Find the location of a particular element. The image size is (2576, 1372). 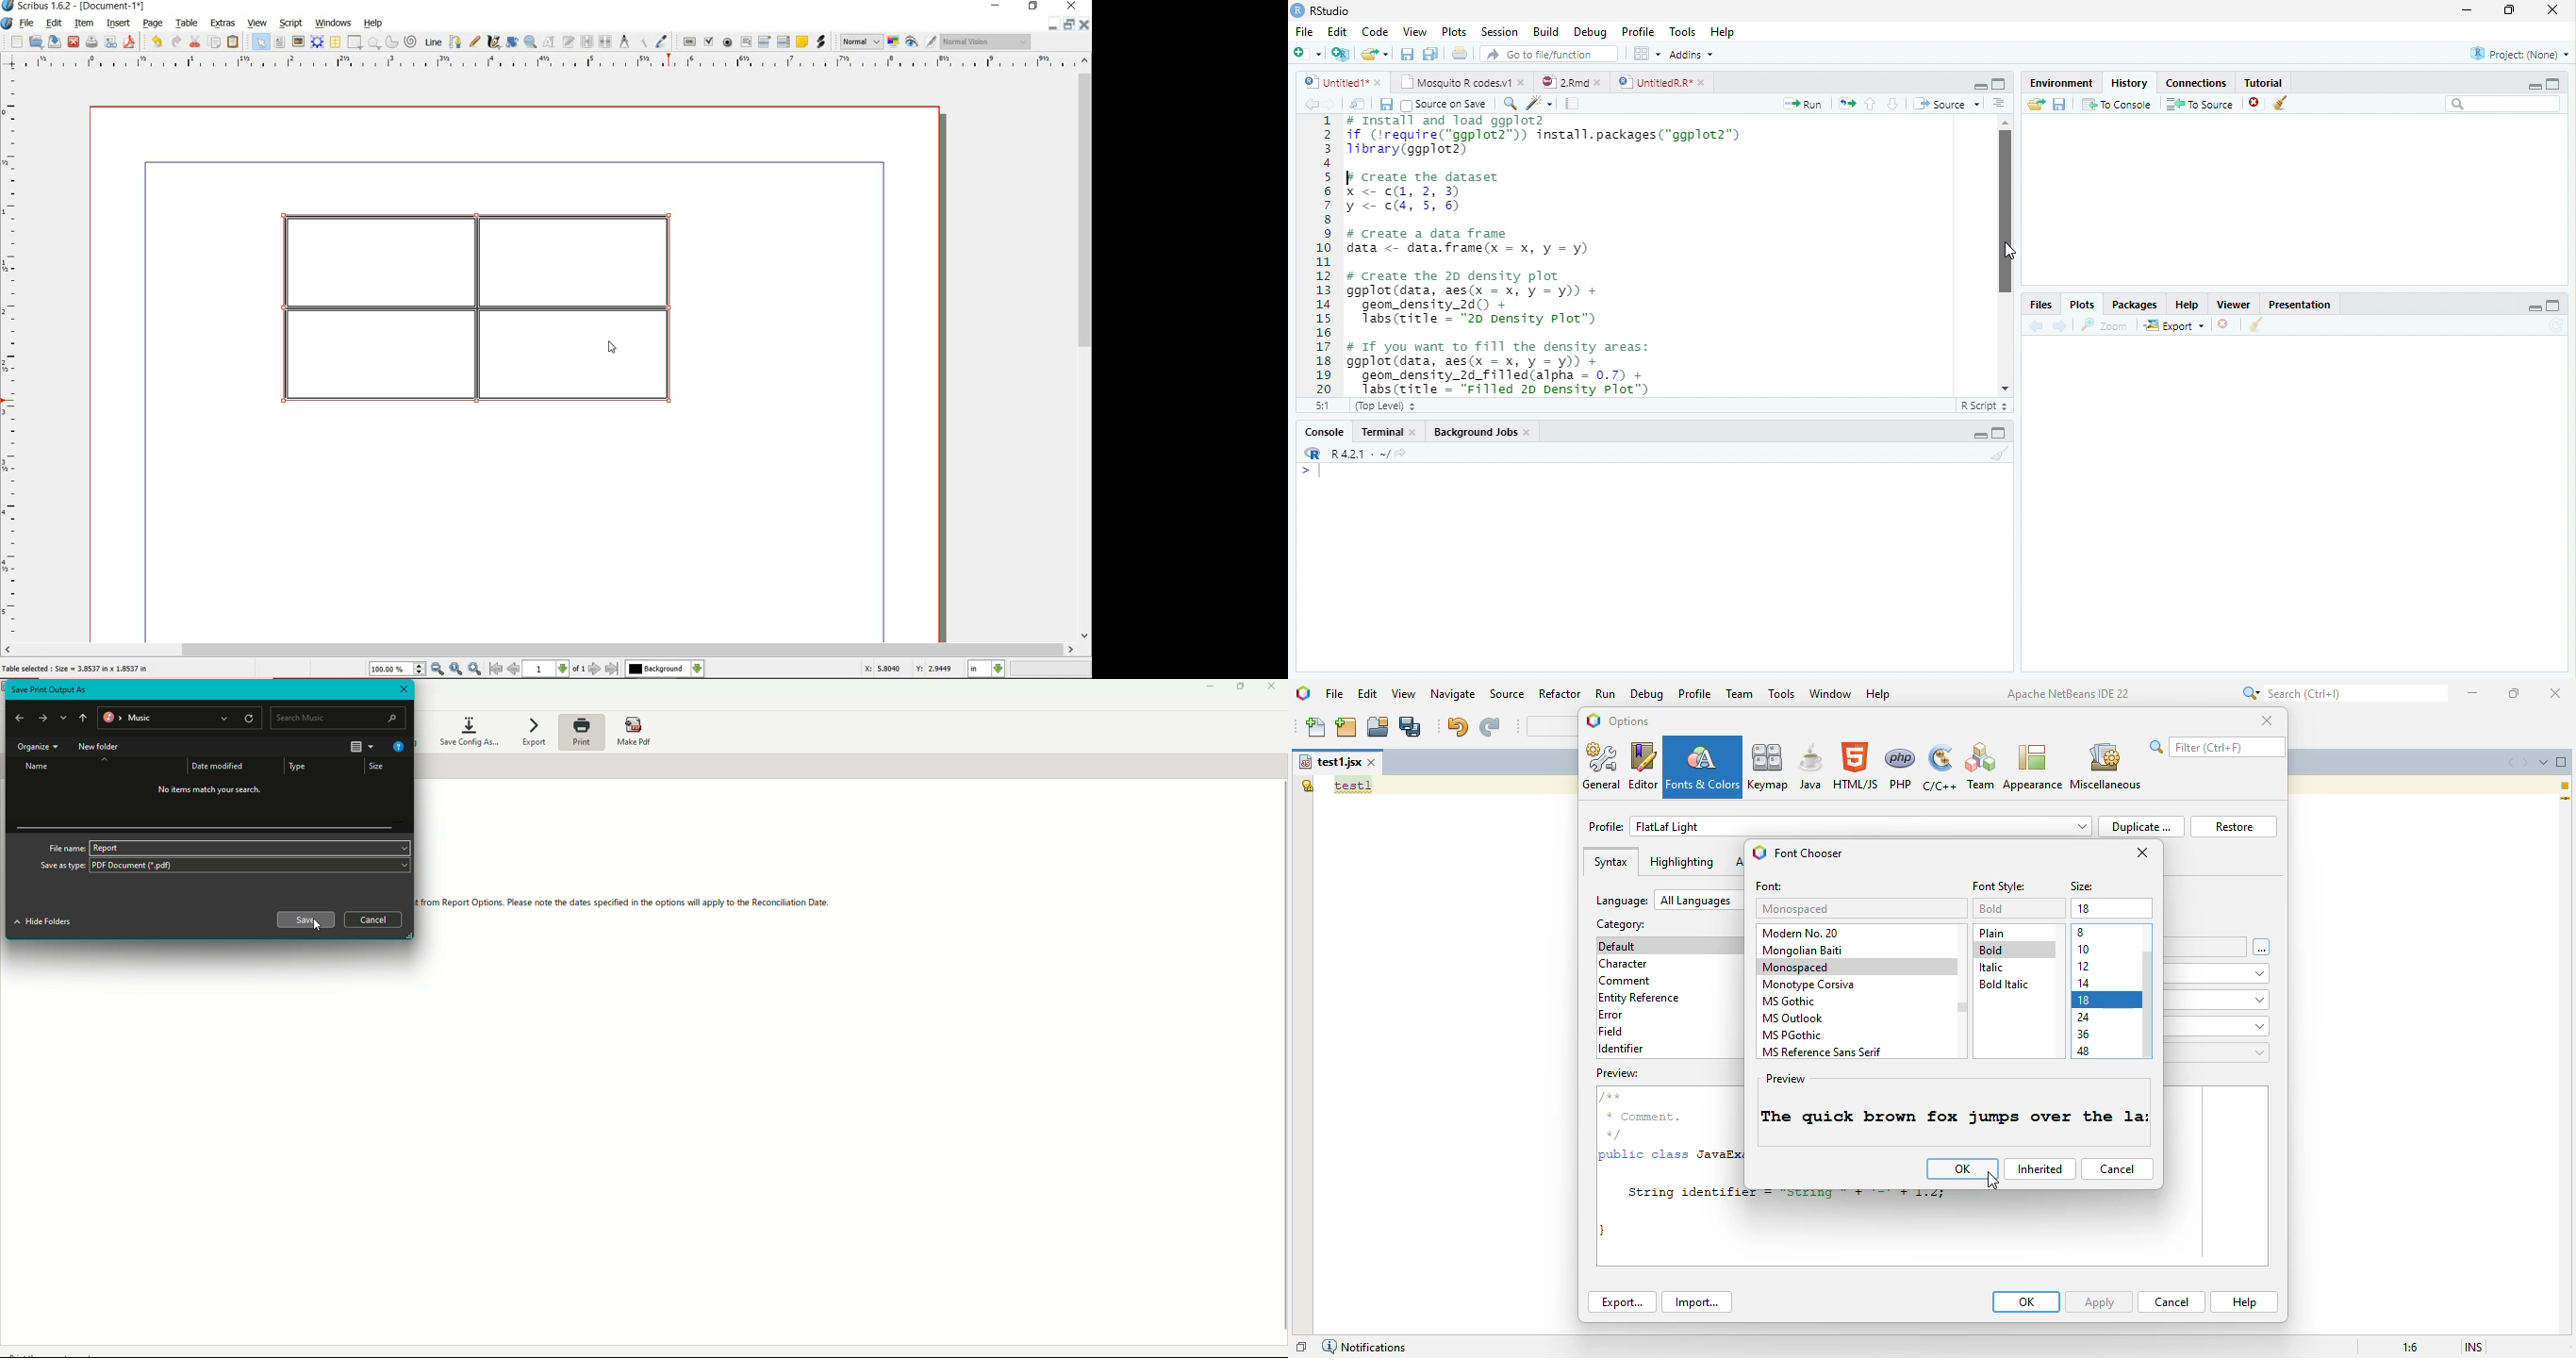

go to previous page is located at coordinates (513, 669).